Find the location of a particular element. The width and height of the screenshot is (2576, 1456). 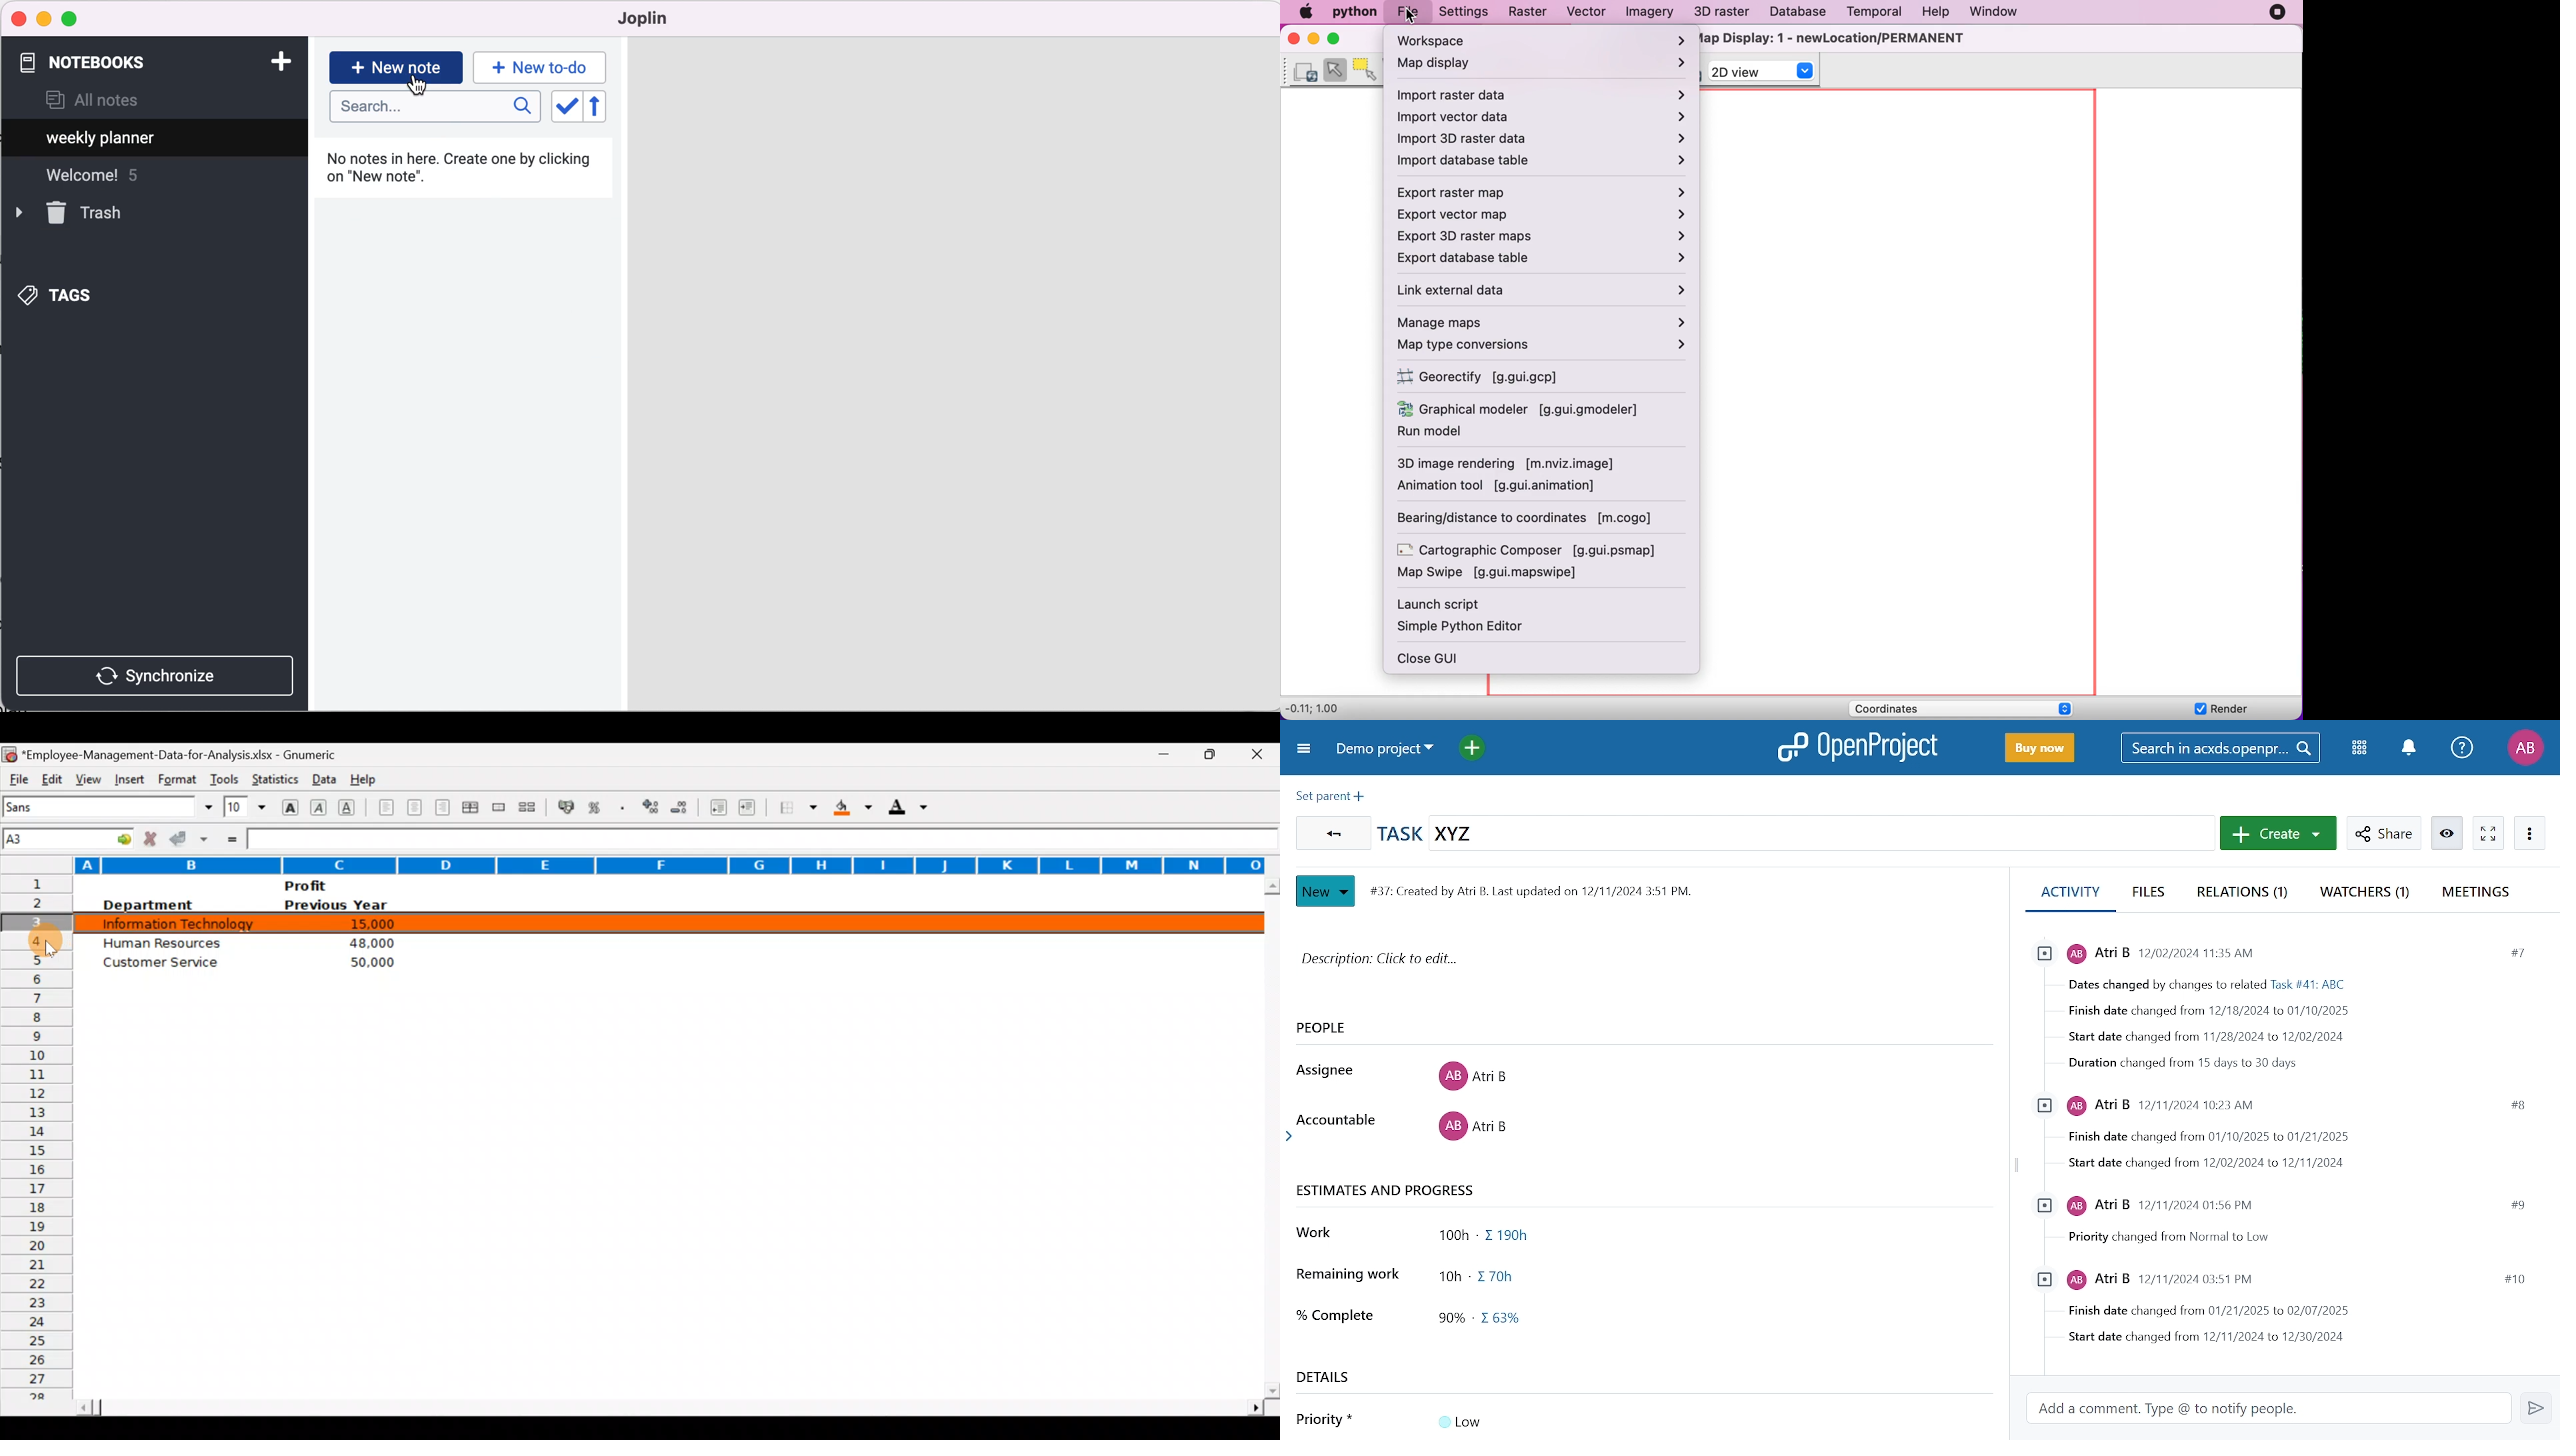

Cursor on cell 4 is located at coordinates (41, 941).